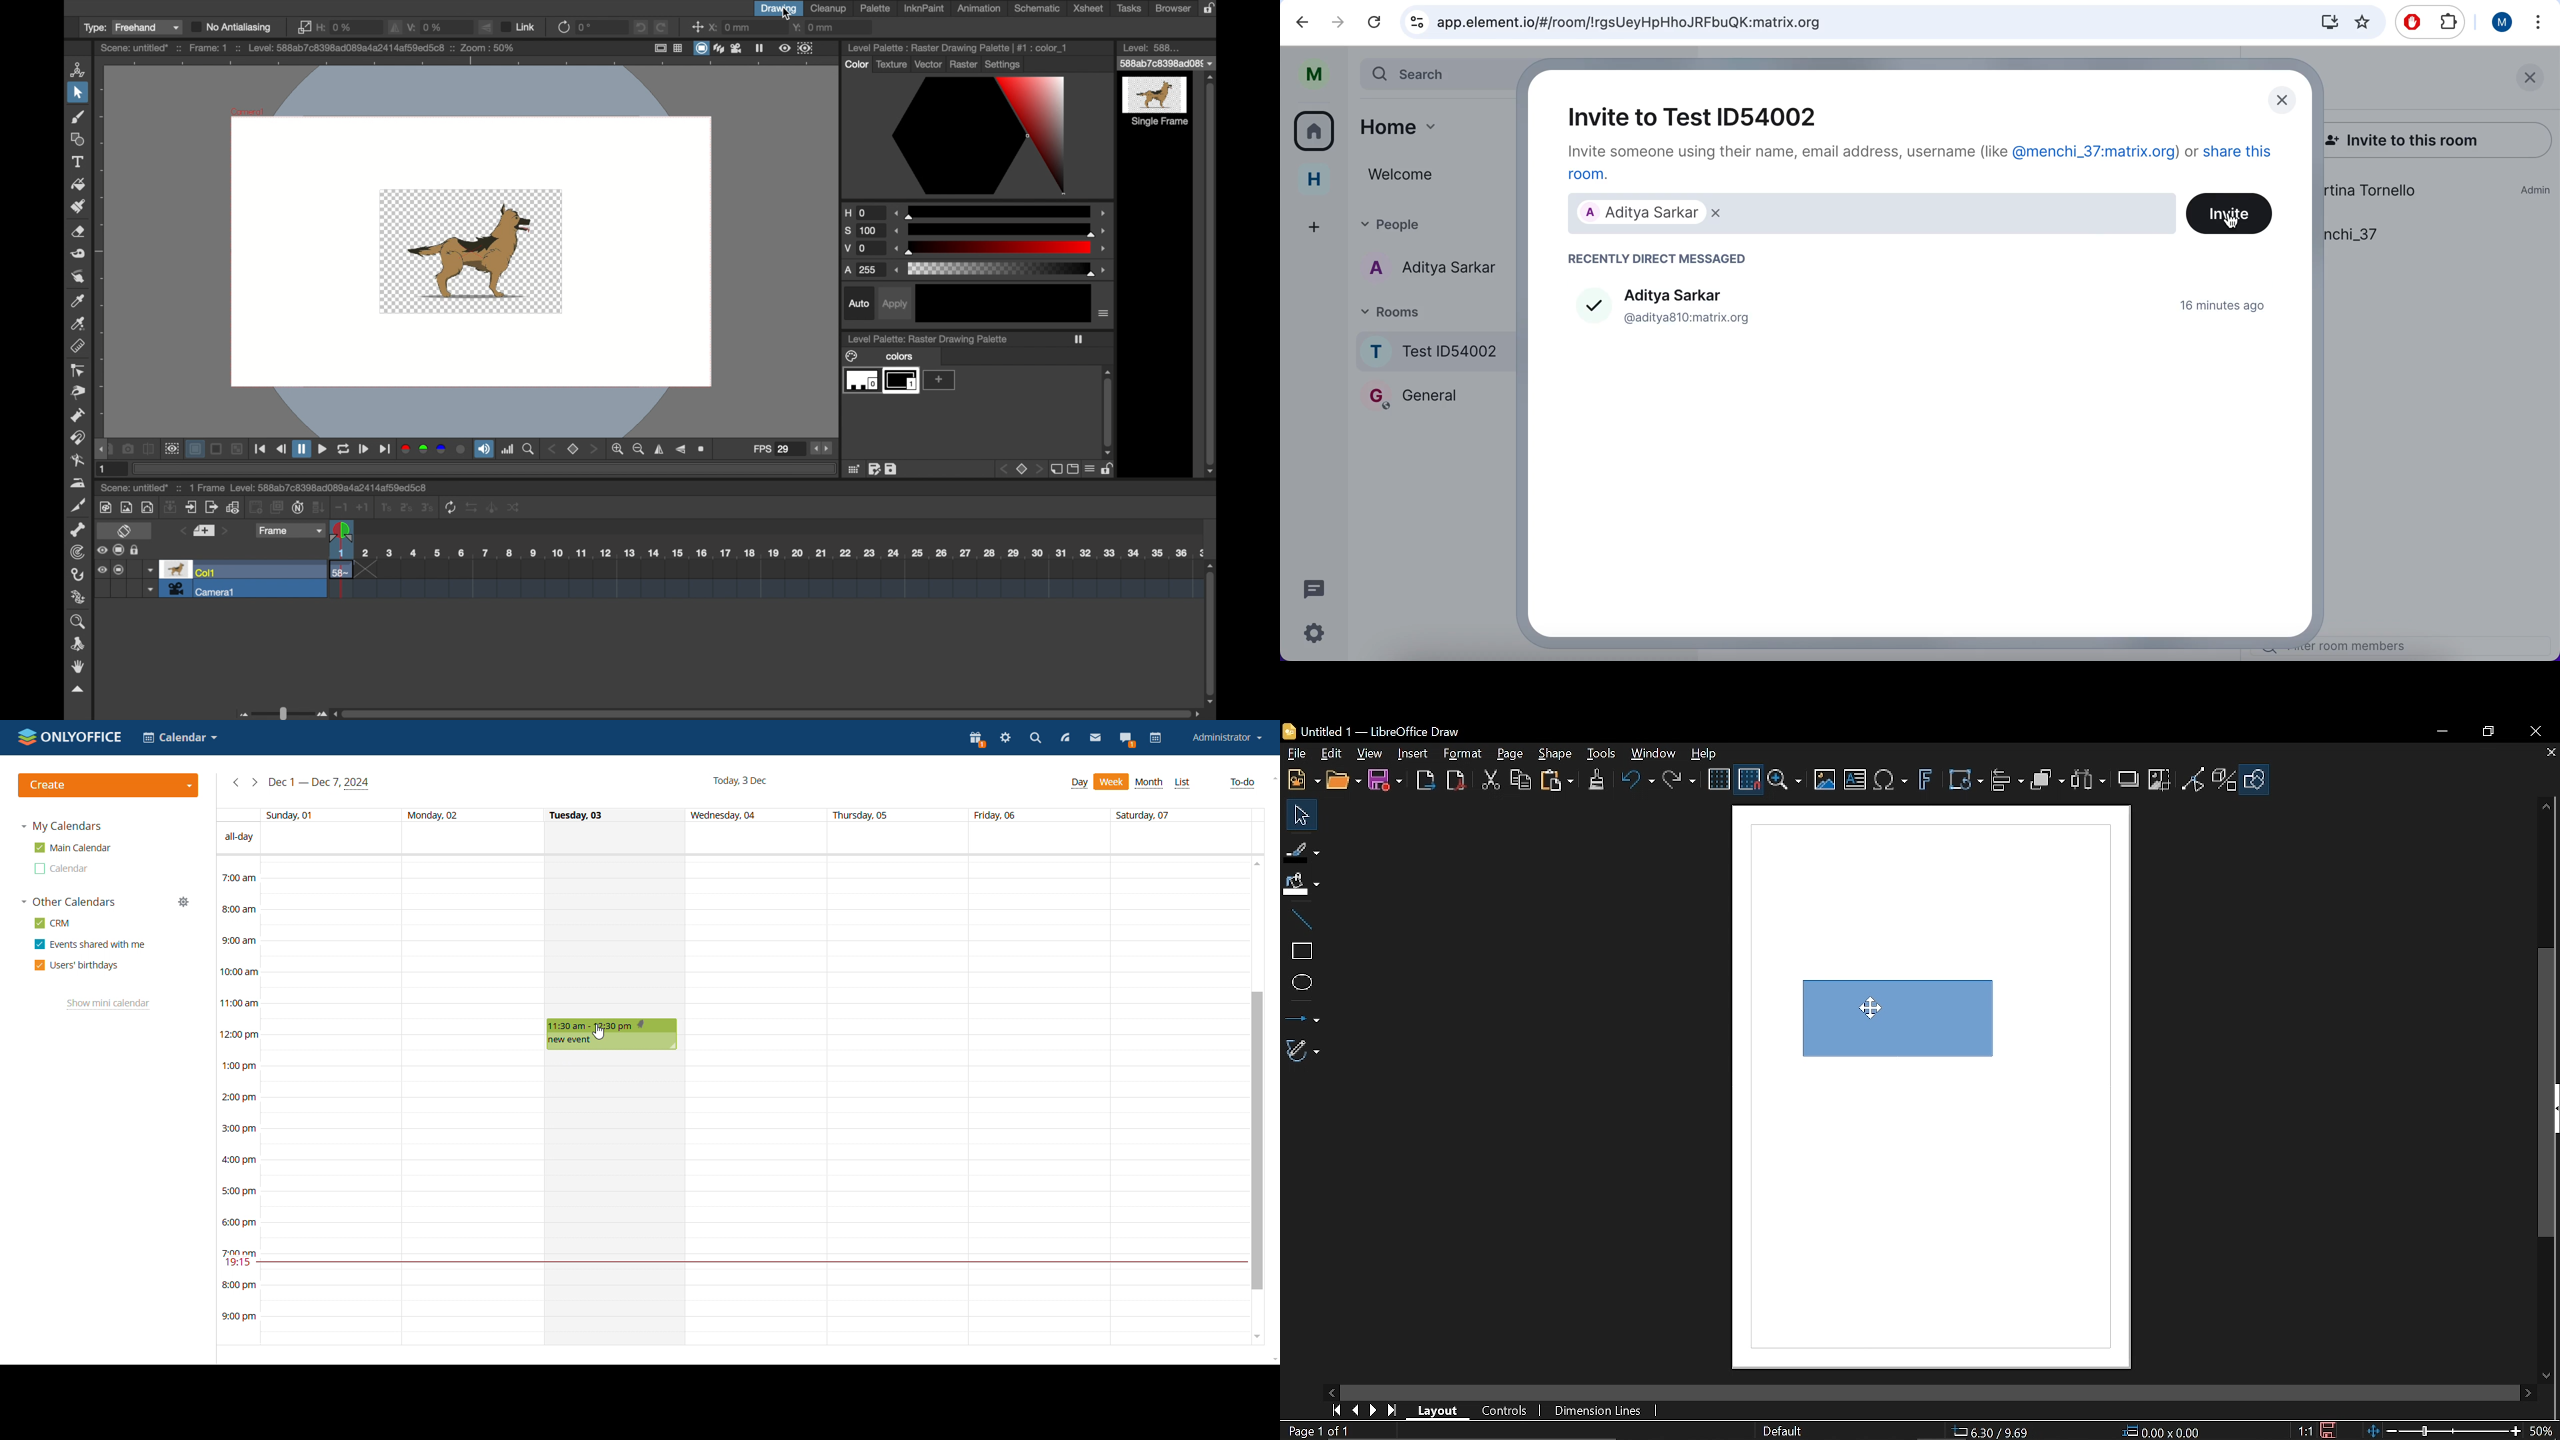 This screenshot has height=1456, width=2576. What do you see at coordinates (2530, 1394) in the screenshot?
I see `Move right` at bounding box center [2530, 1394].